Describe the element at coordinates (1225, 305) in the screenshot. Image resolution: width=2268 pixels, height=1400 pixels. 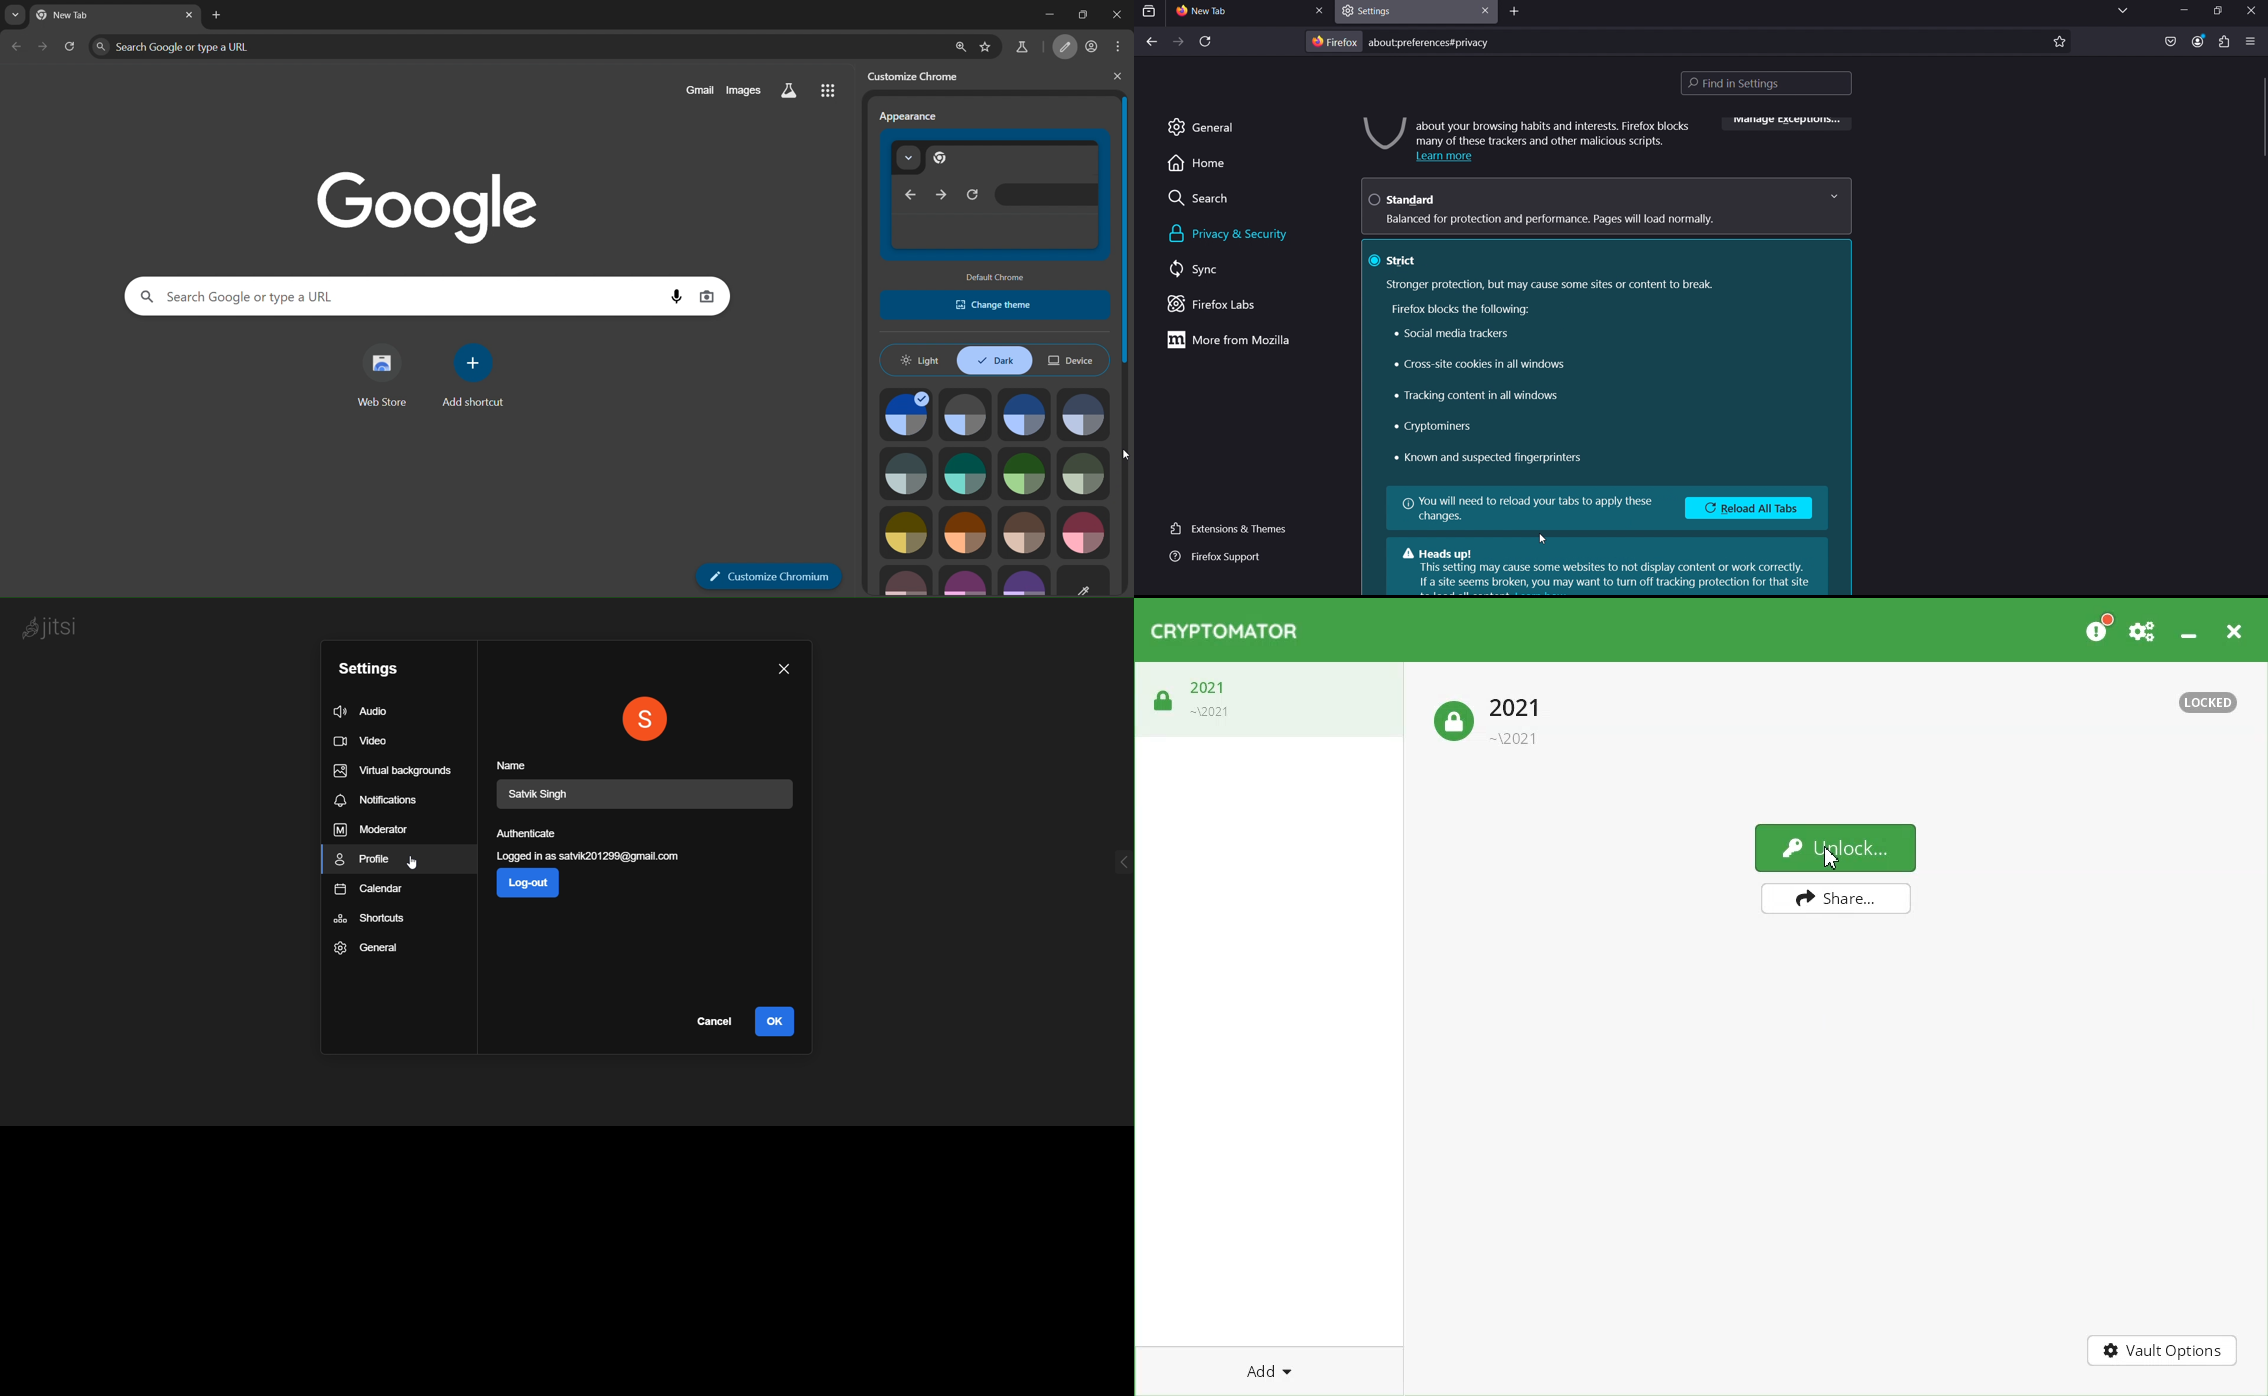
I see `firefox labs` at that location.